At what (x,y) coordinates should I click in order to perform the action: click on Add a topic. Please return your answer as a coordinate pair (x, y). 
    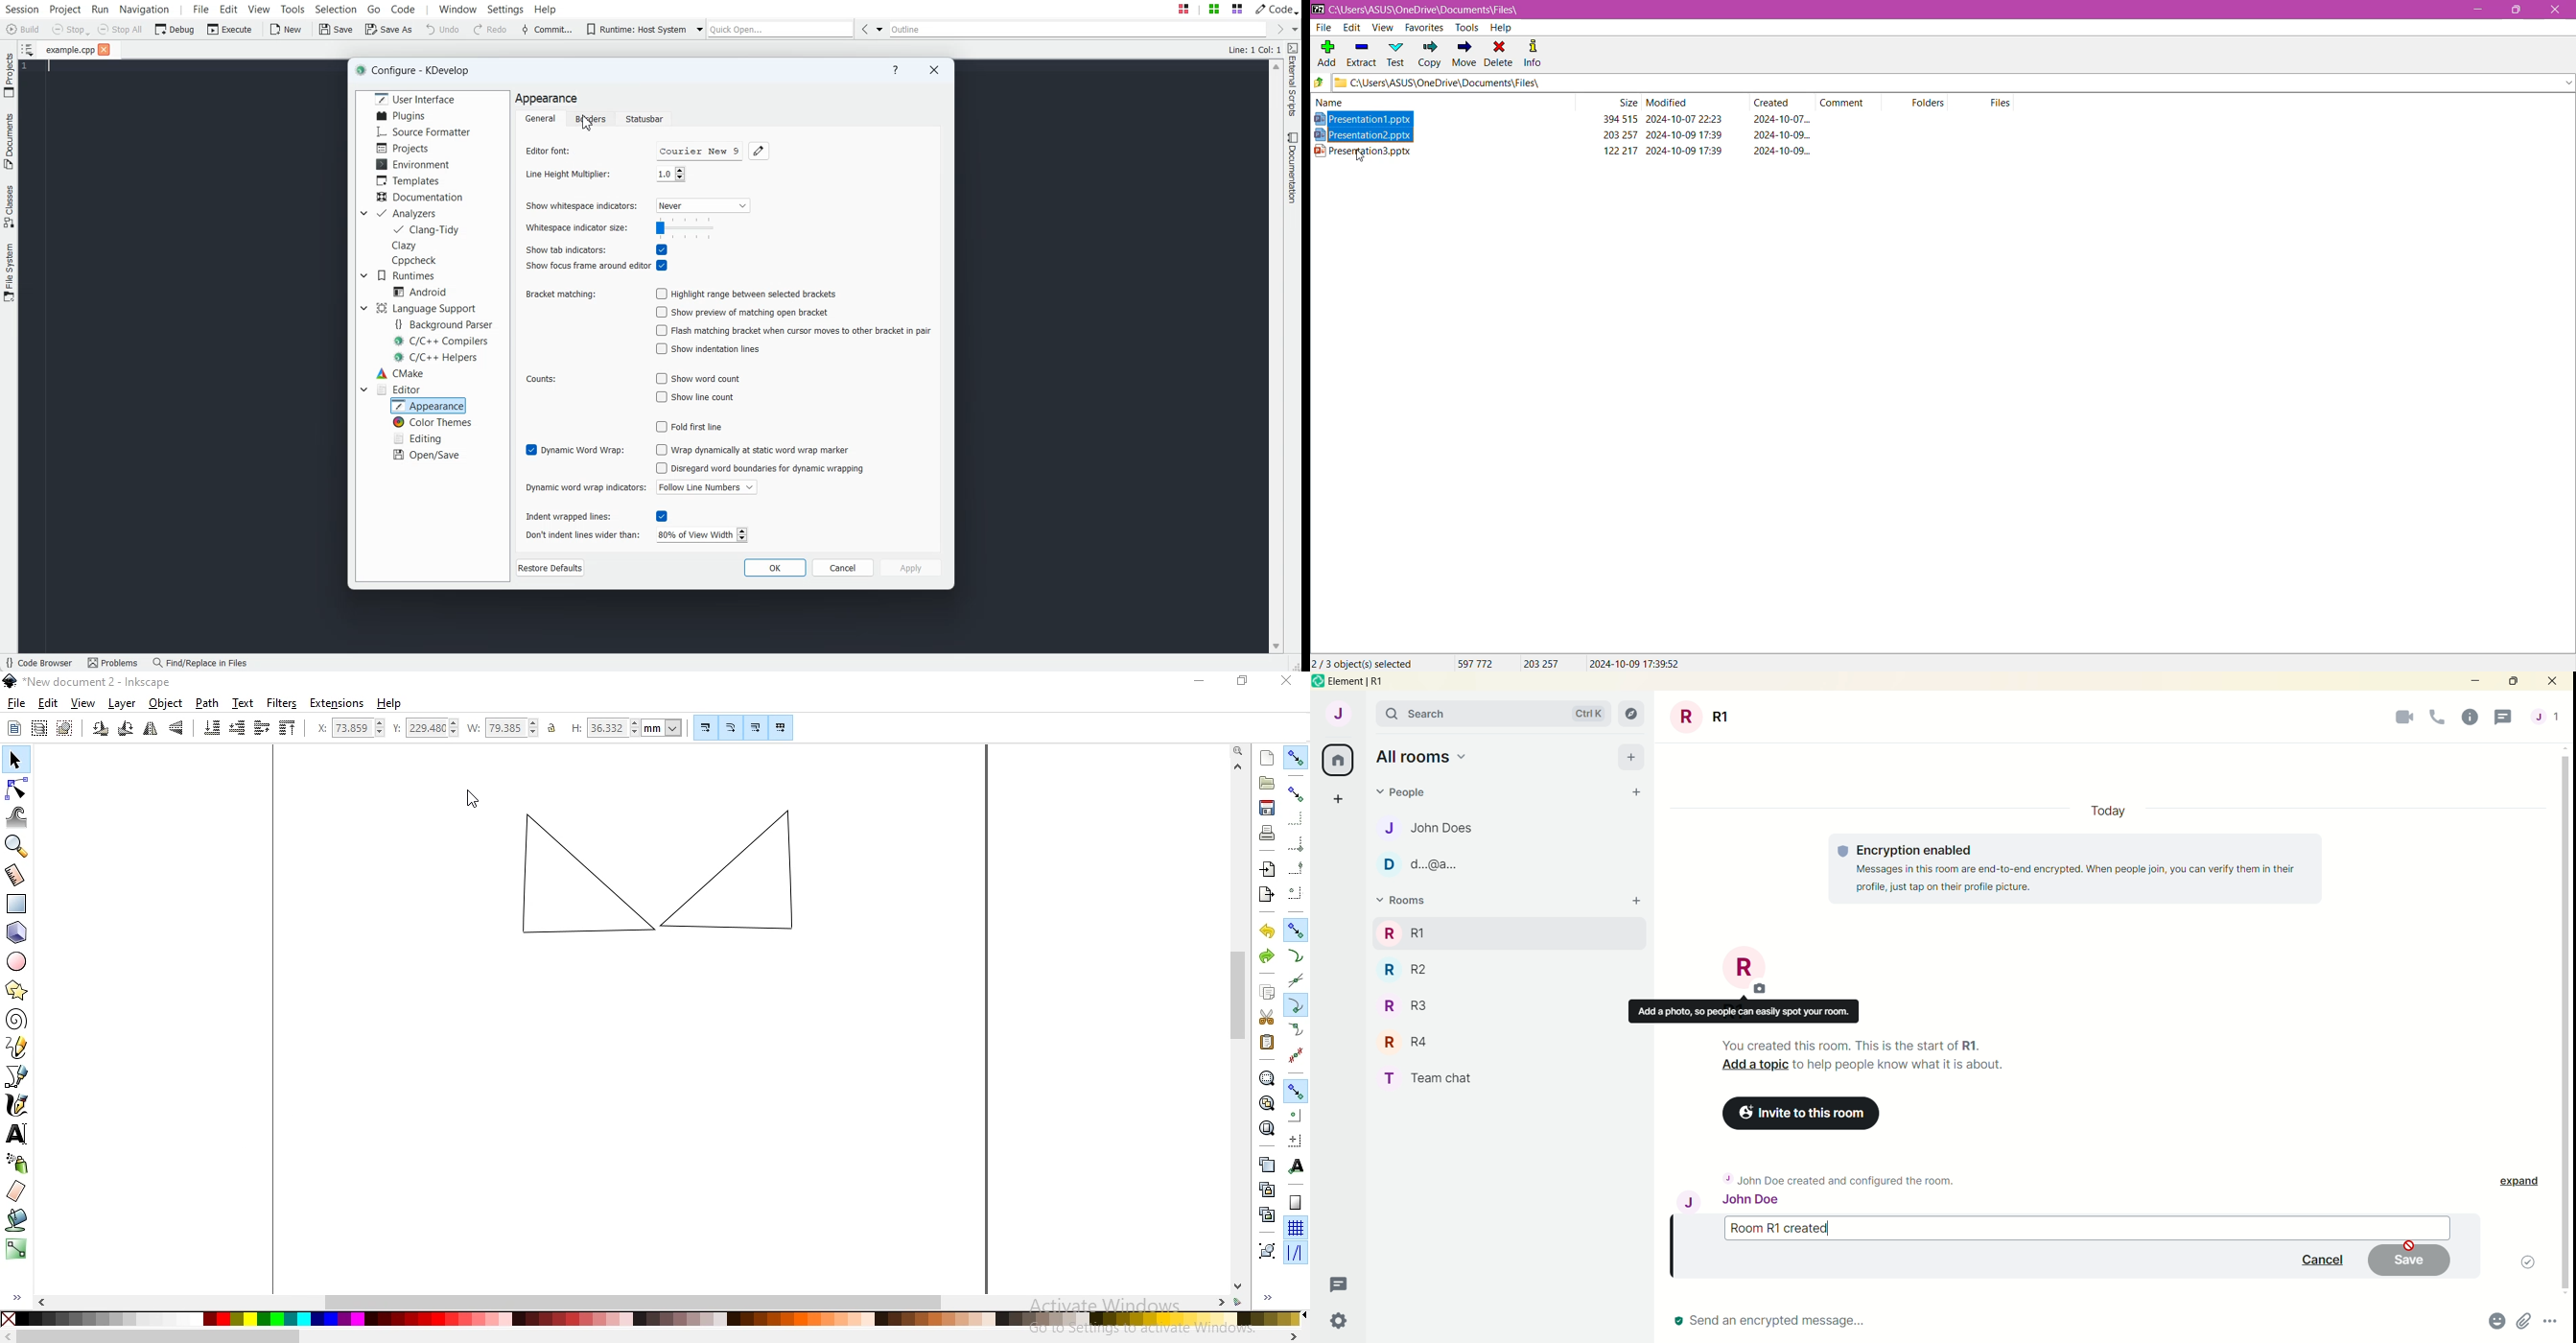
    Looking at the image, I should click on (1752, 1066).